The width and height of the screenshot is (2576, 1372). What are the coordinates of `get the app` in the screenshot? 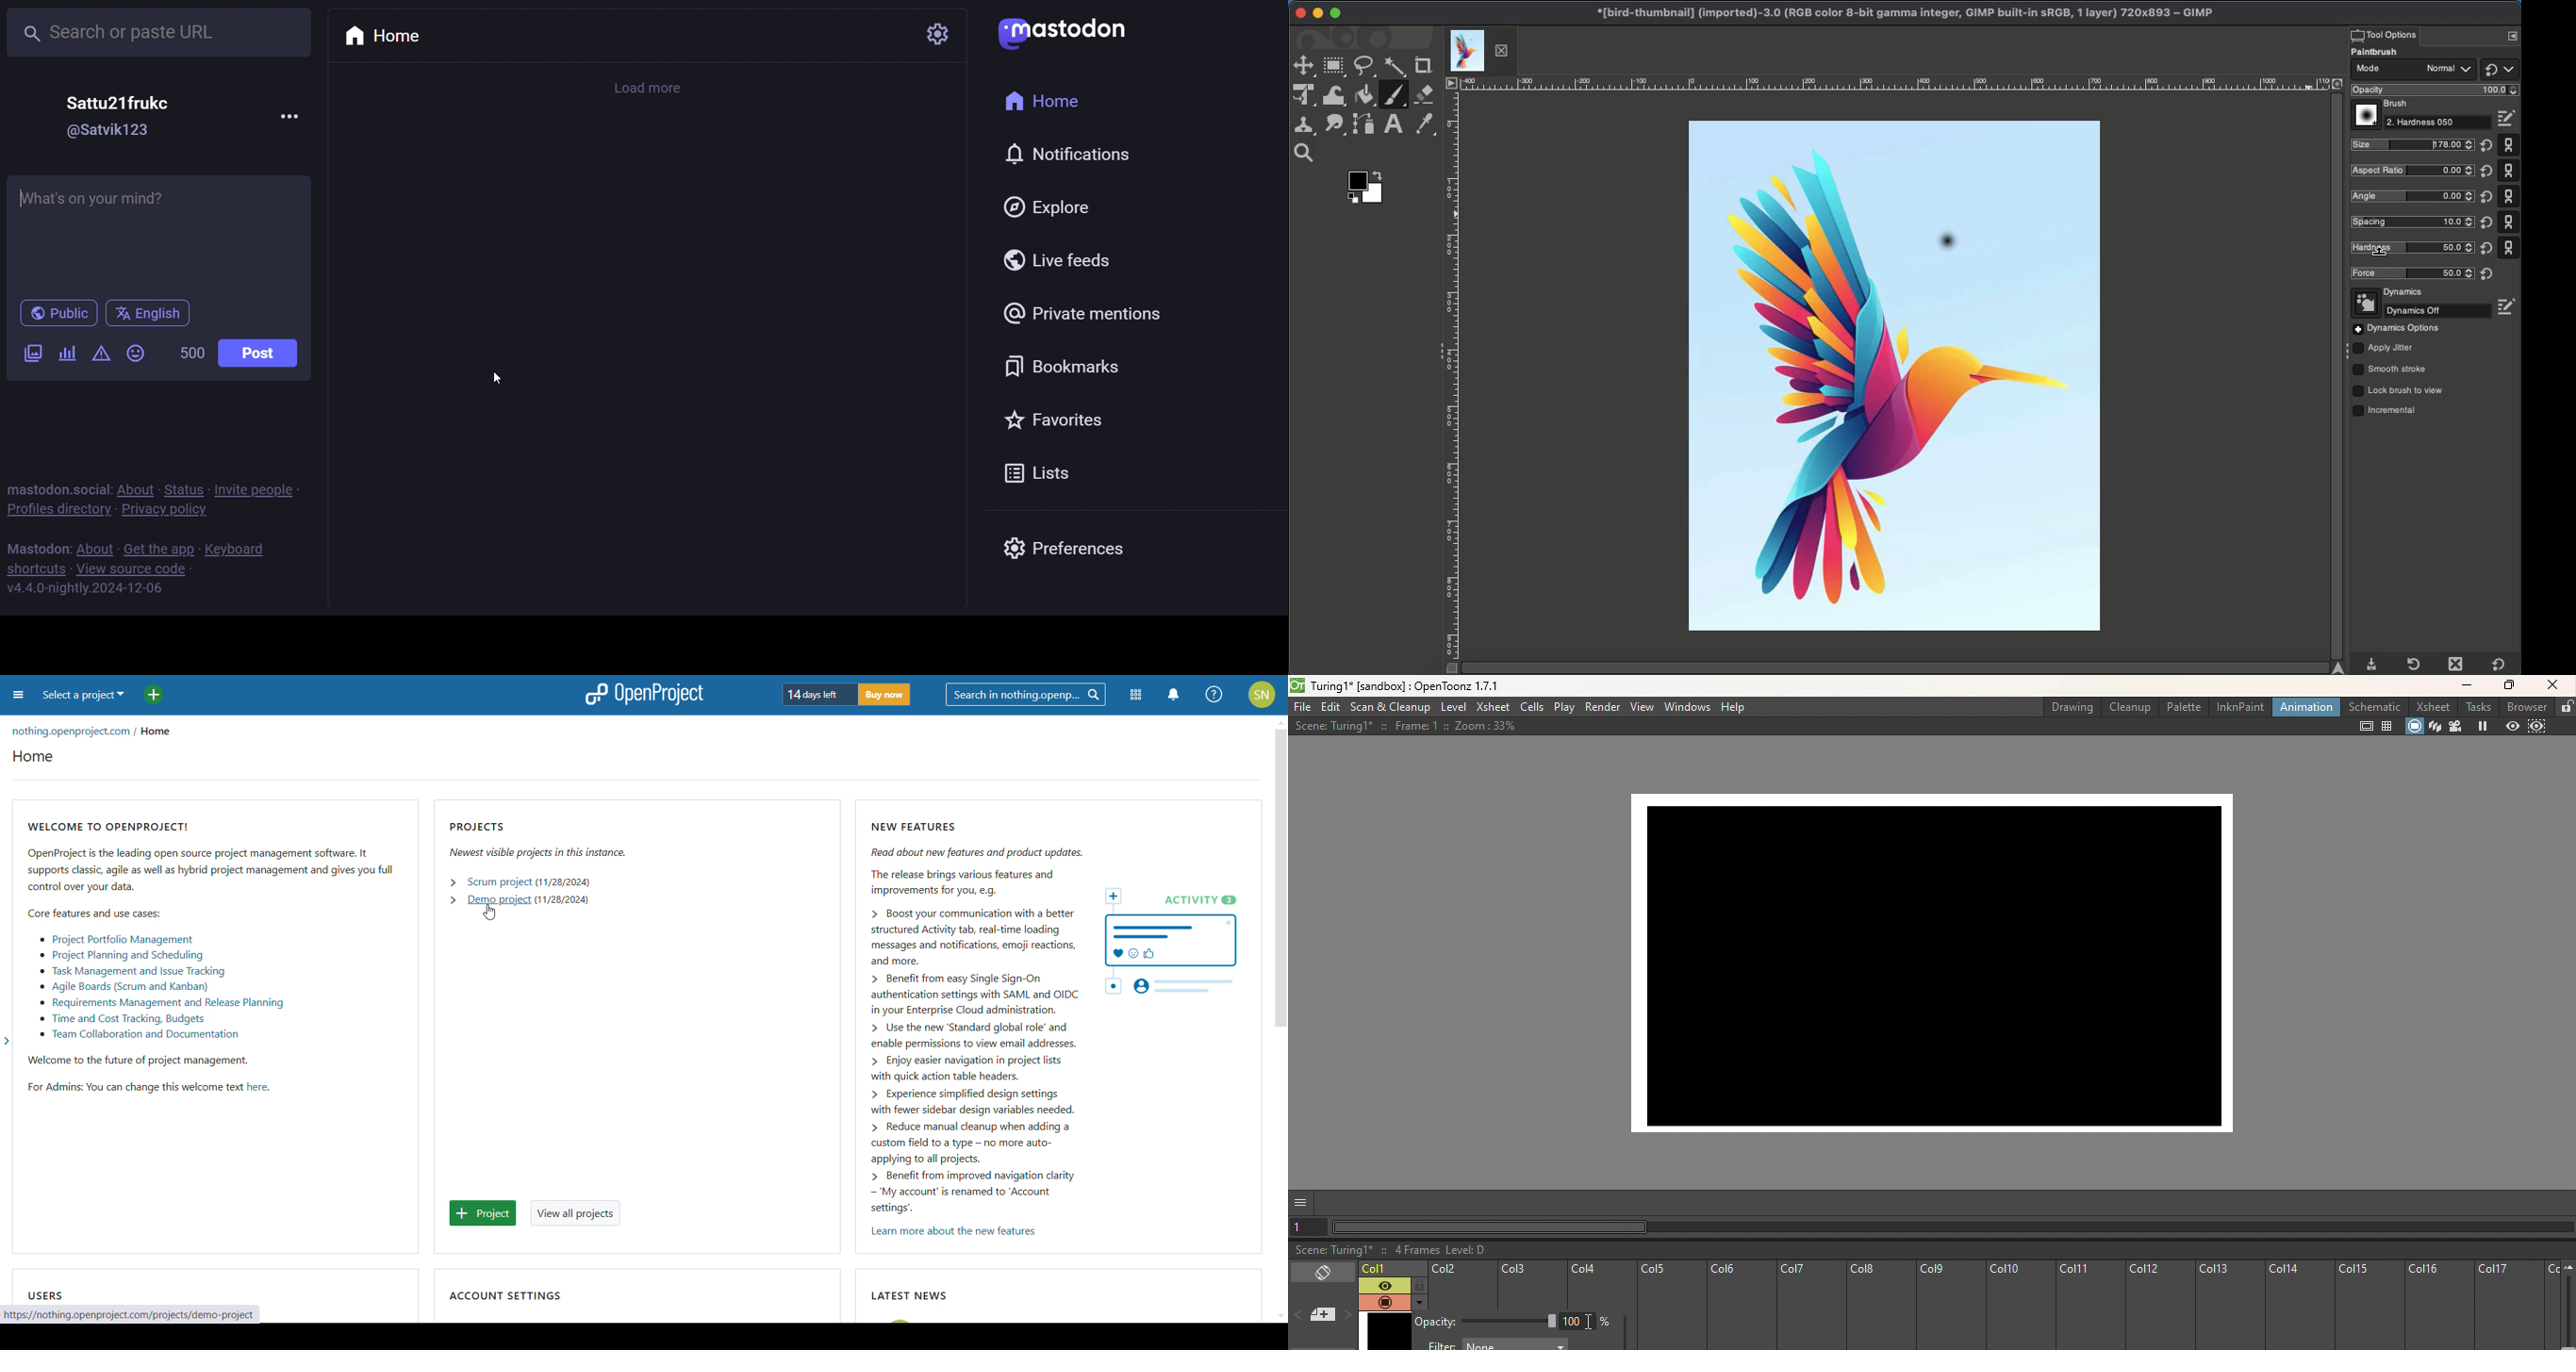 It's located at (159, 548).